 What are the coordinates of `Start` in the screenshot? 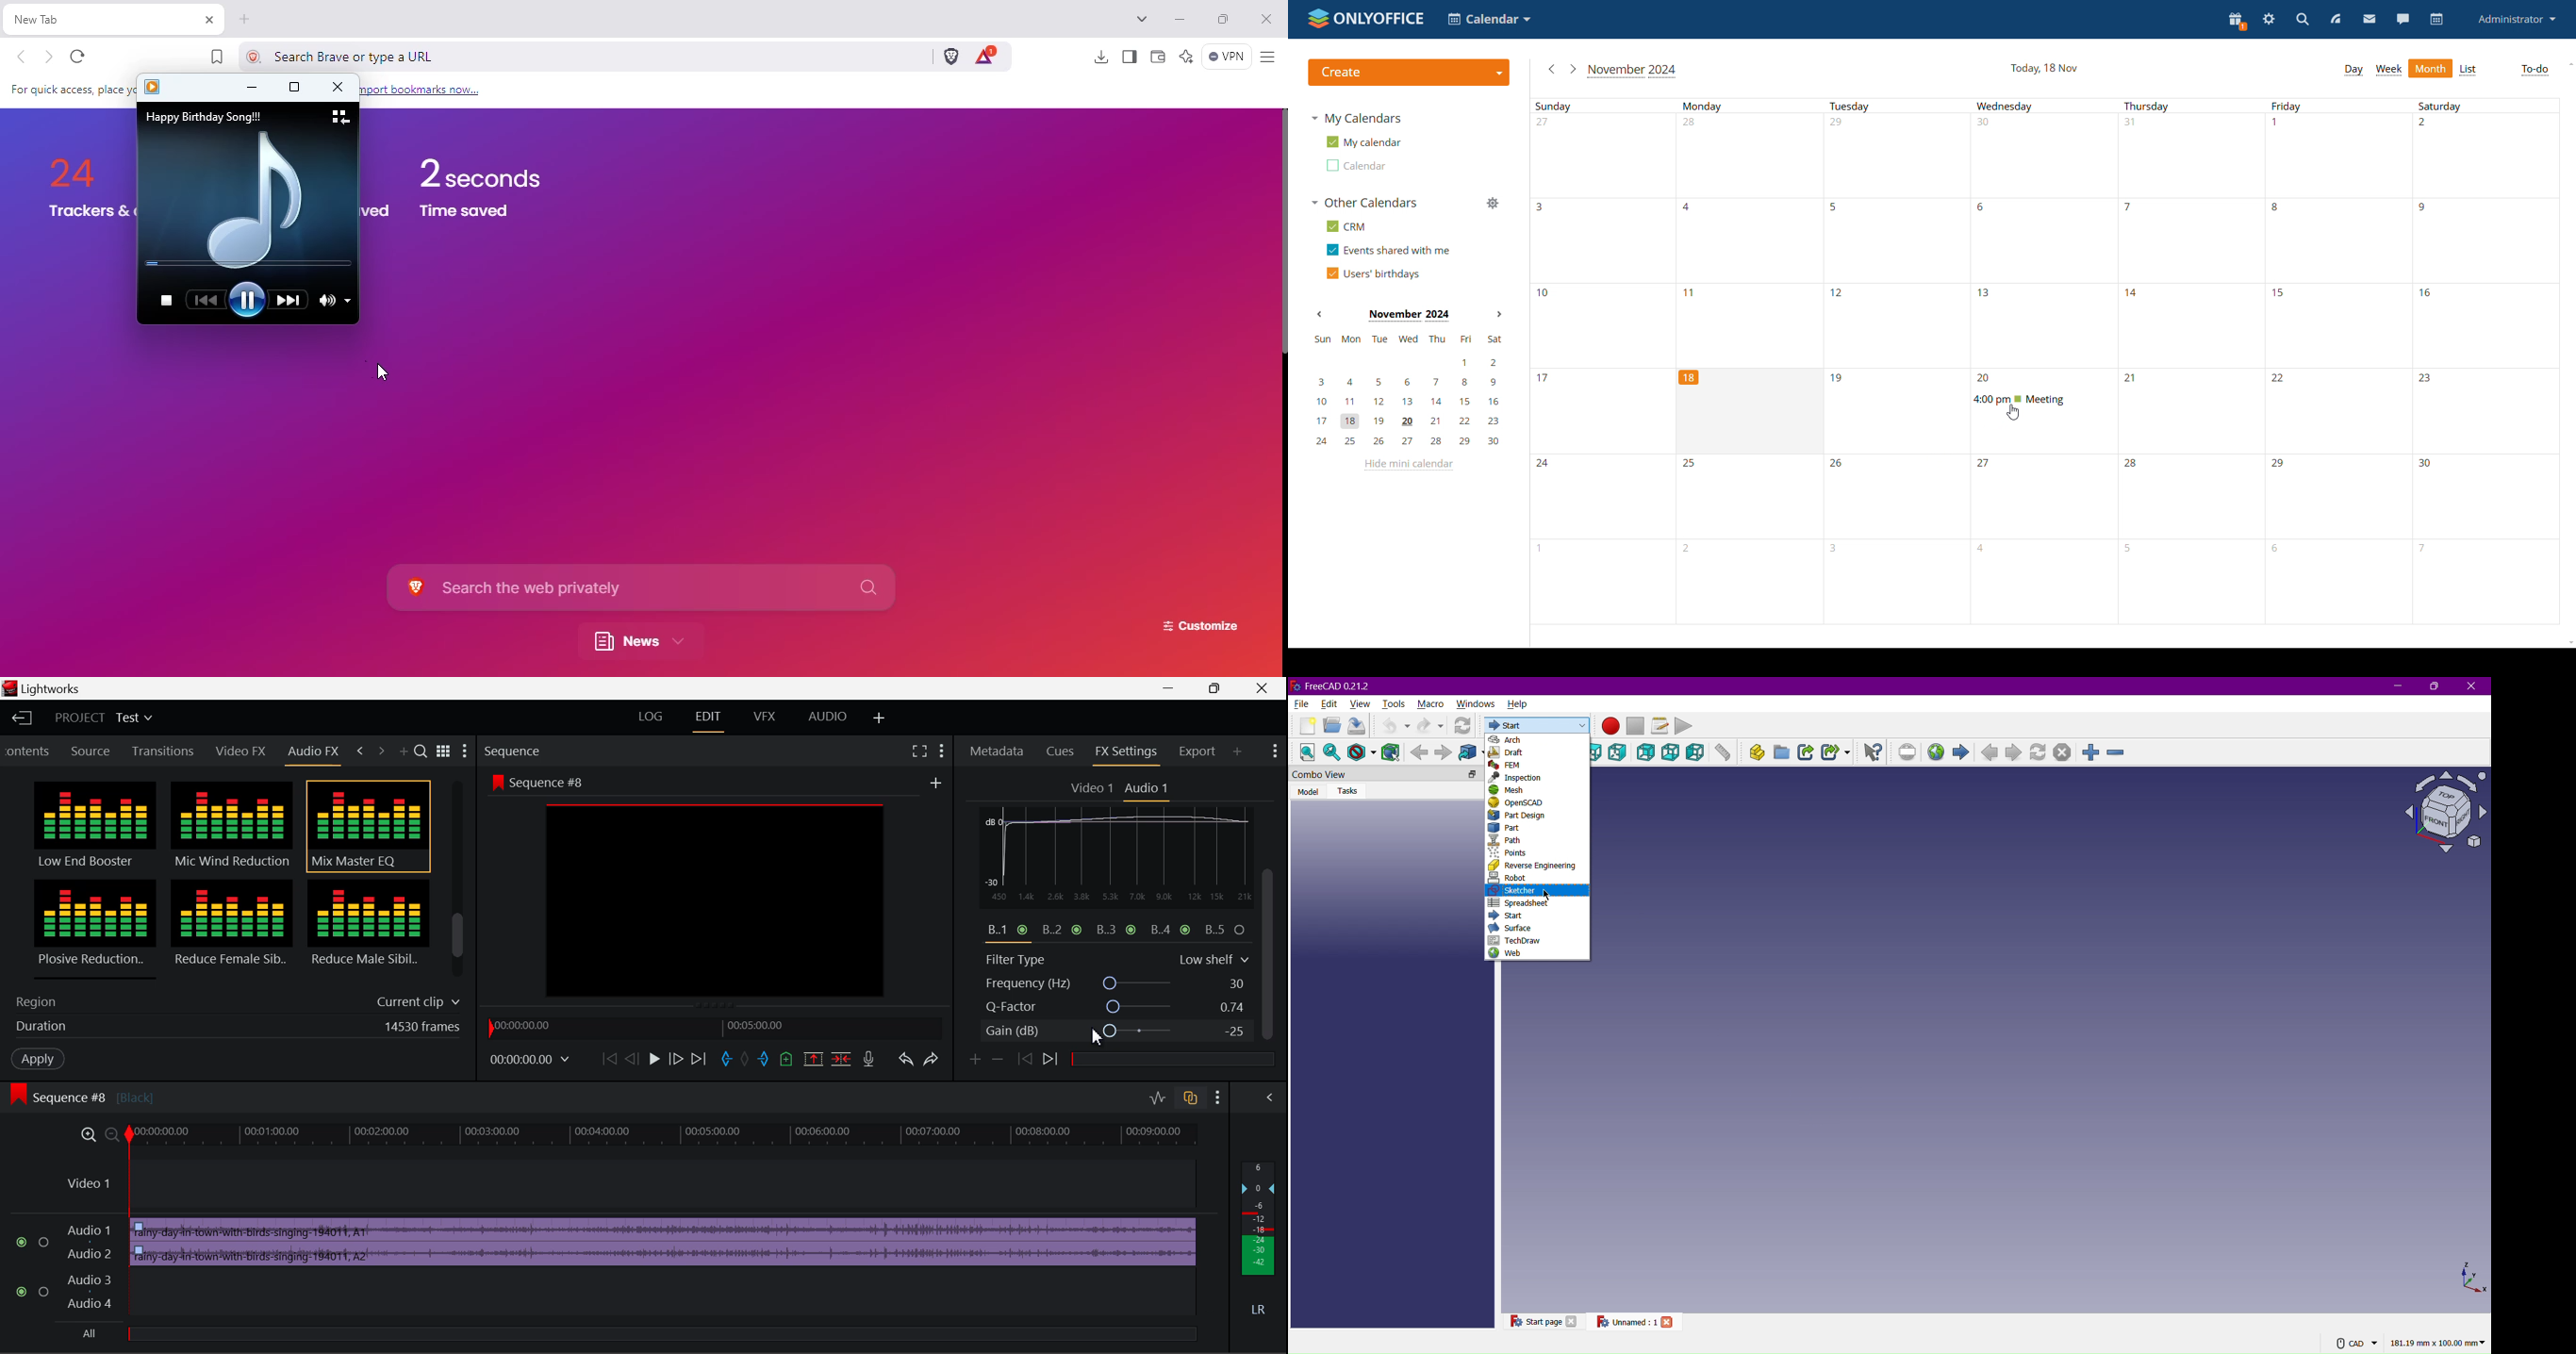 It's located at (1961, 753).